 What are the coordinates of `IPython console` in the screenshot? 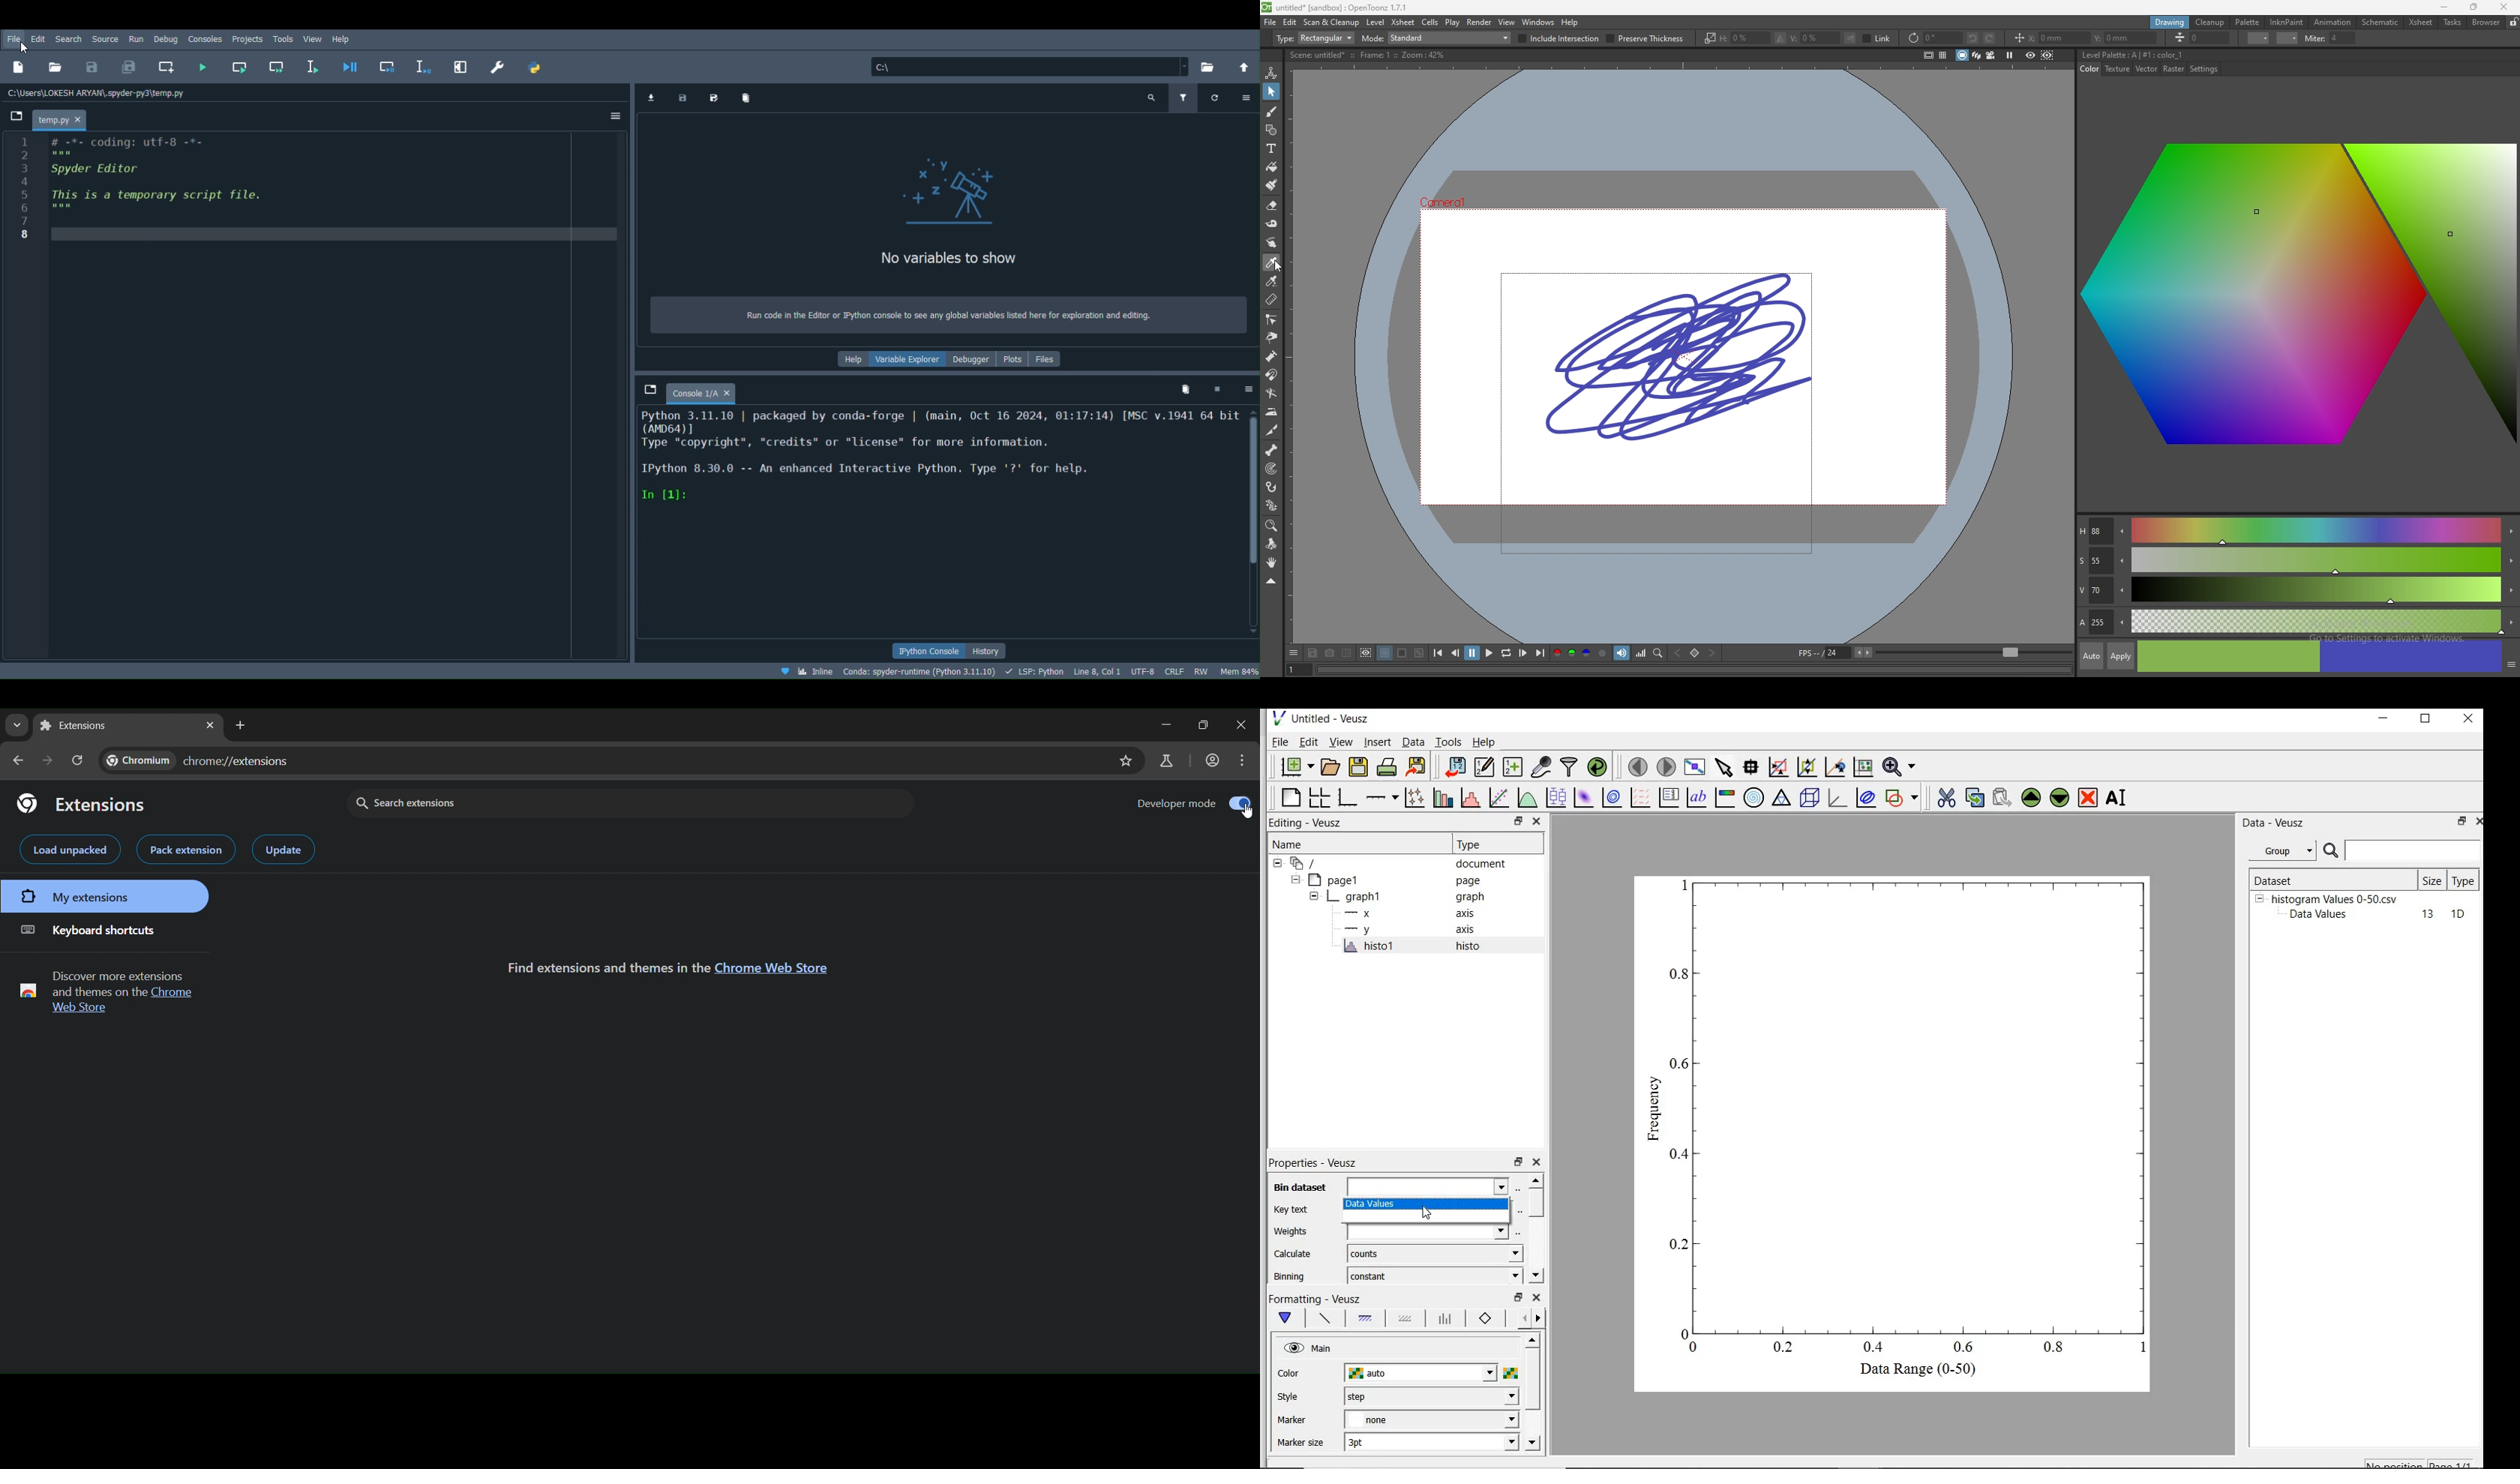 It's located at (921, 650).